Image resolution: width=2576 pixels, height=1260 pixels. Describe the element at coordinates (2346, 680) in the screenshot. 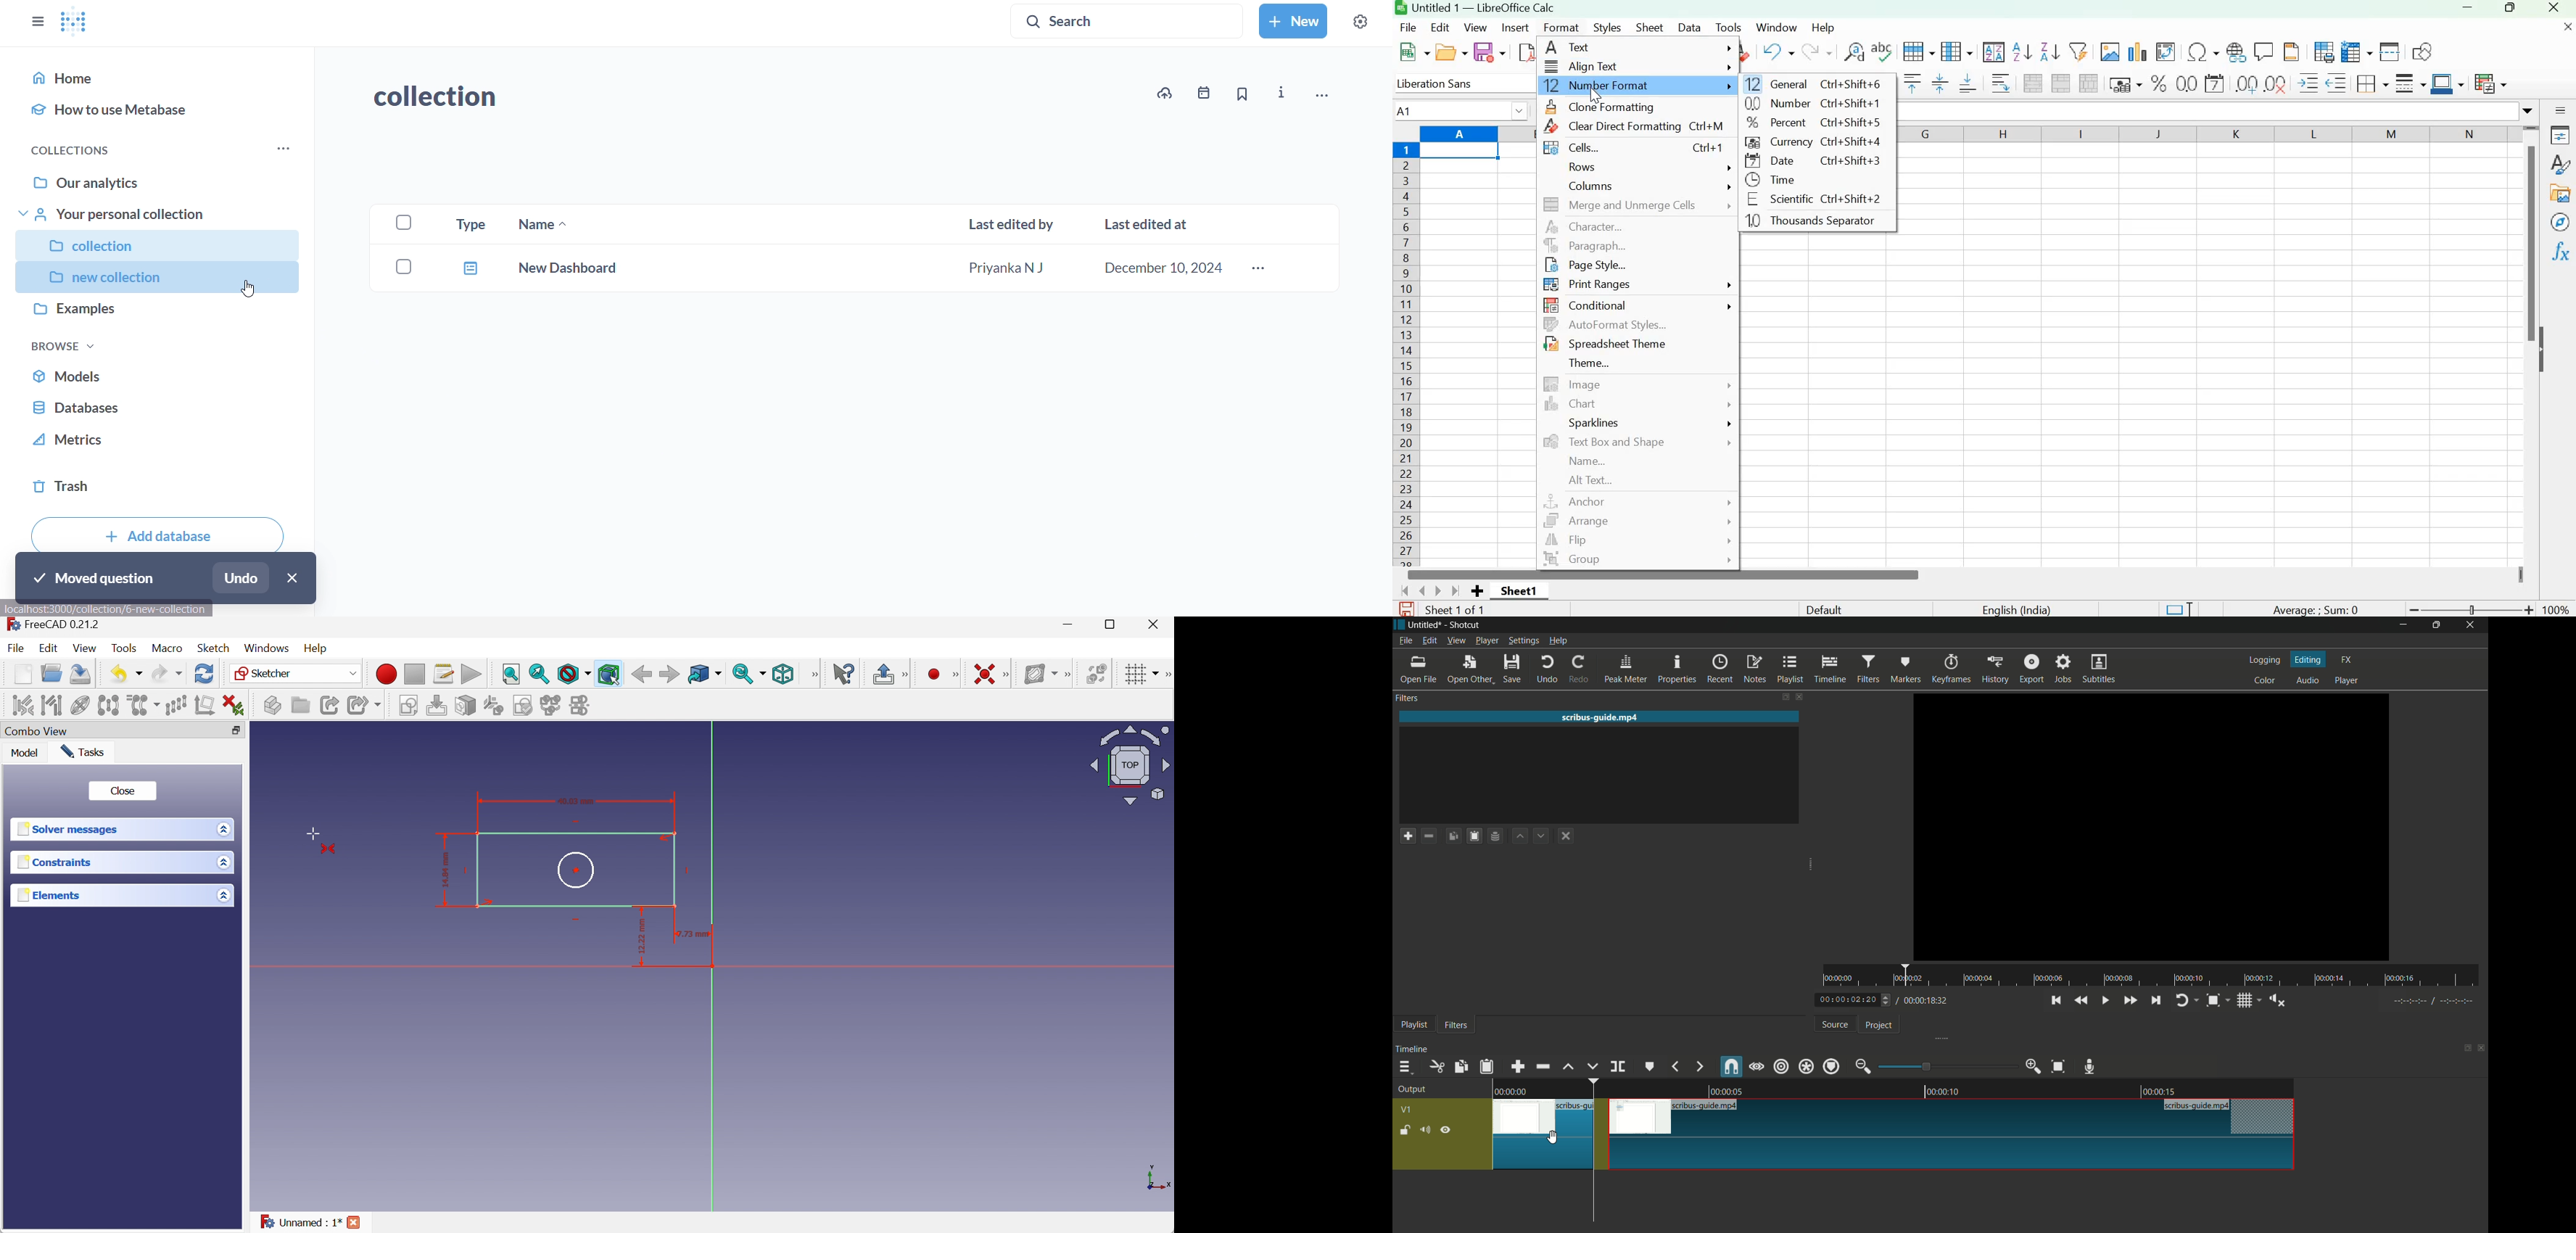

I see `player` at that location.